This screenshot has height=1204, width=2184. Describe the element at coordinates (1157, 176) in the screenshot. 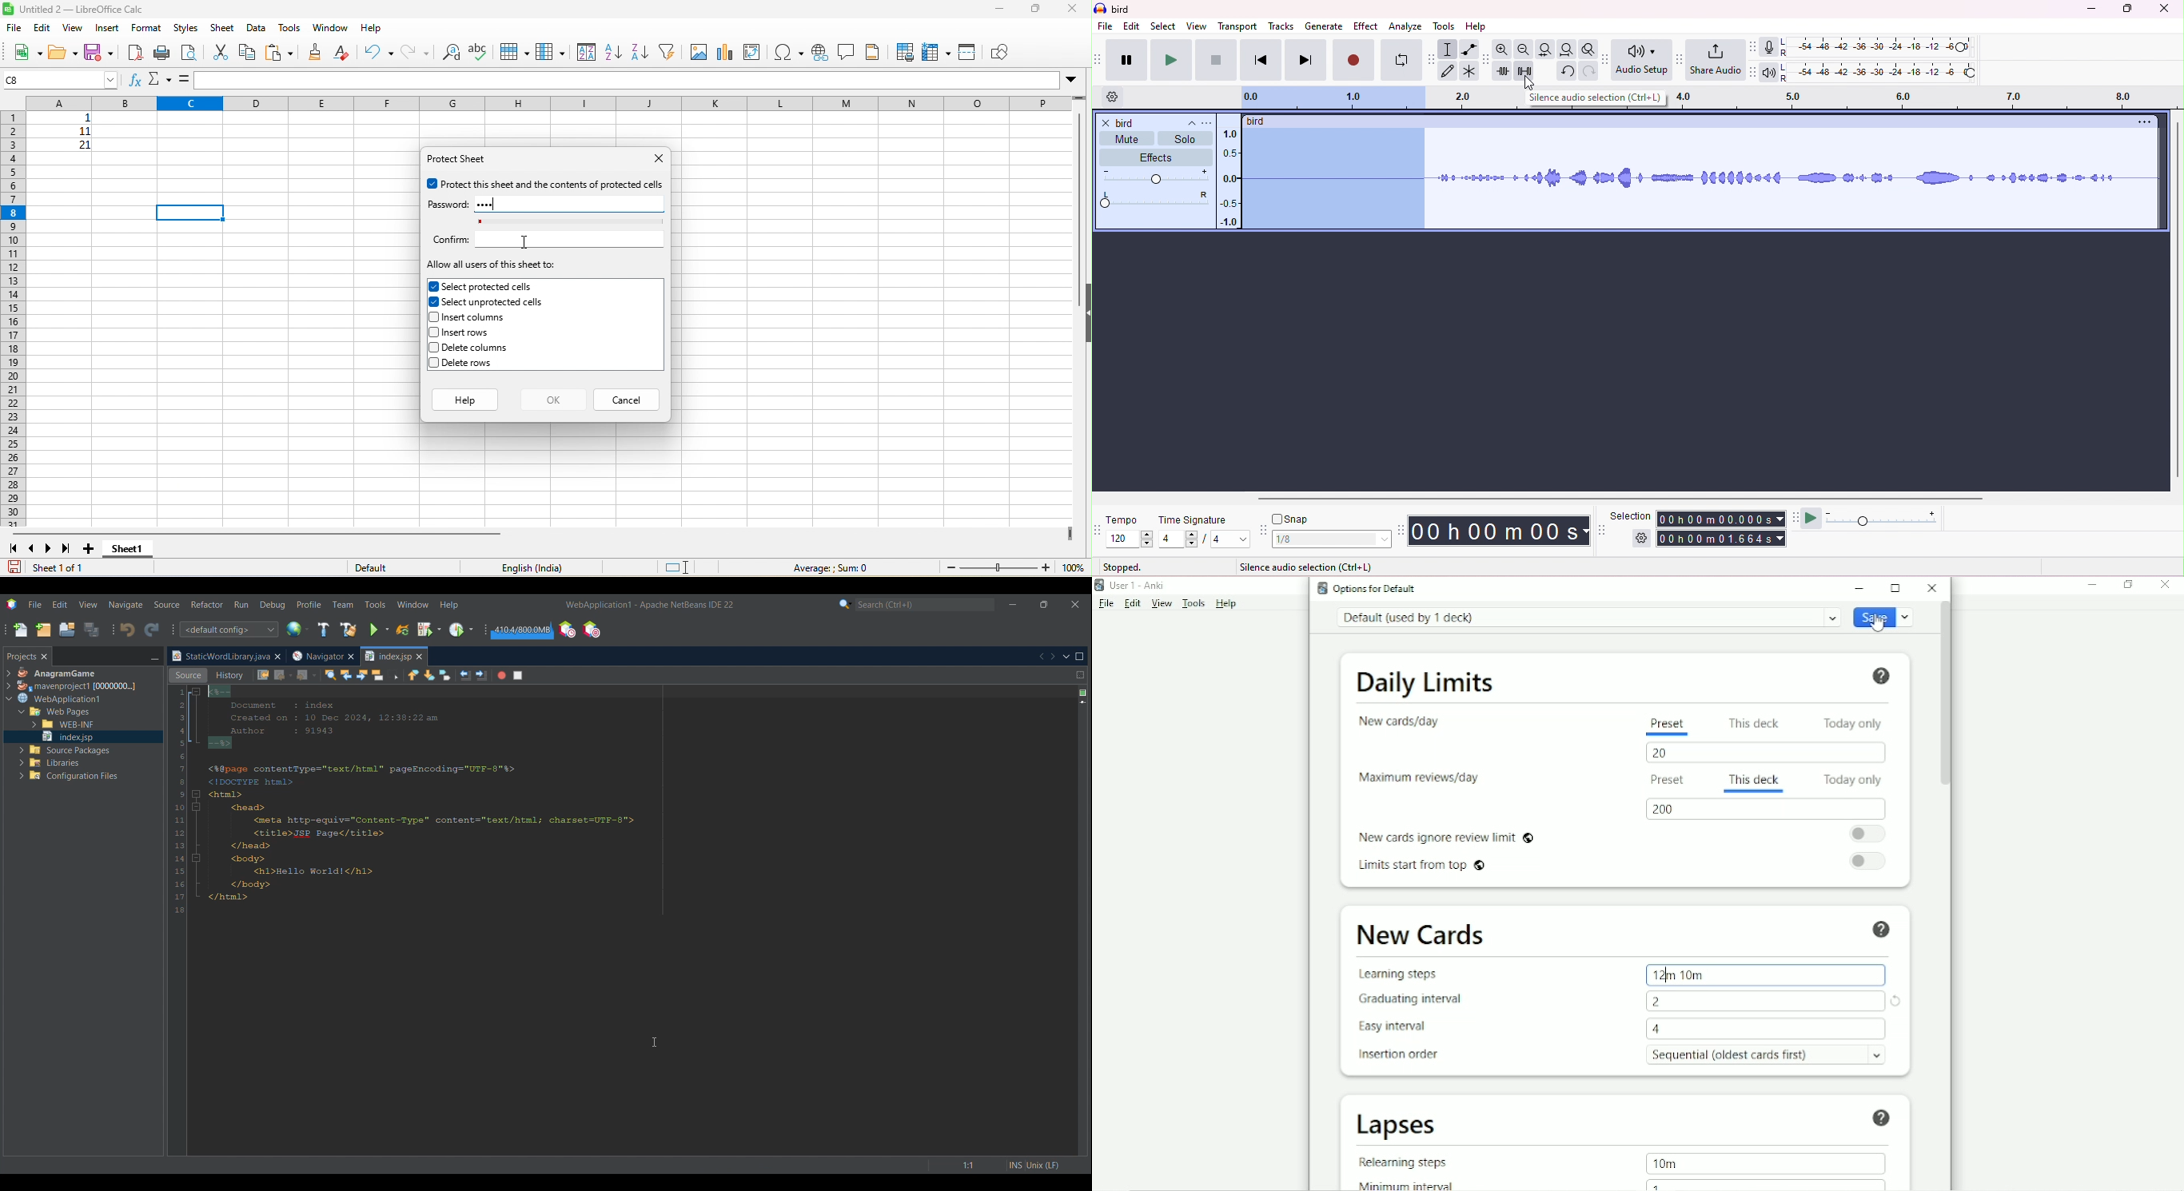

I see `volume` at that location.